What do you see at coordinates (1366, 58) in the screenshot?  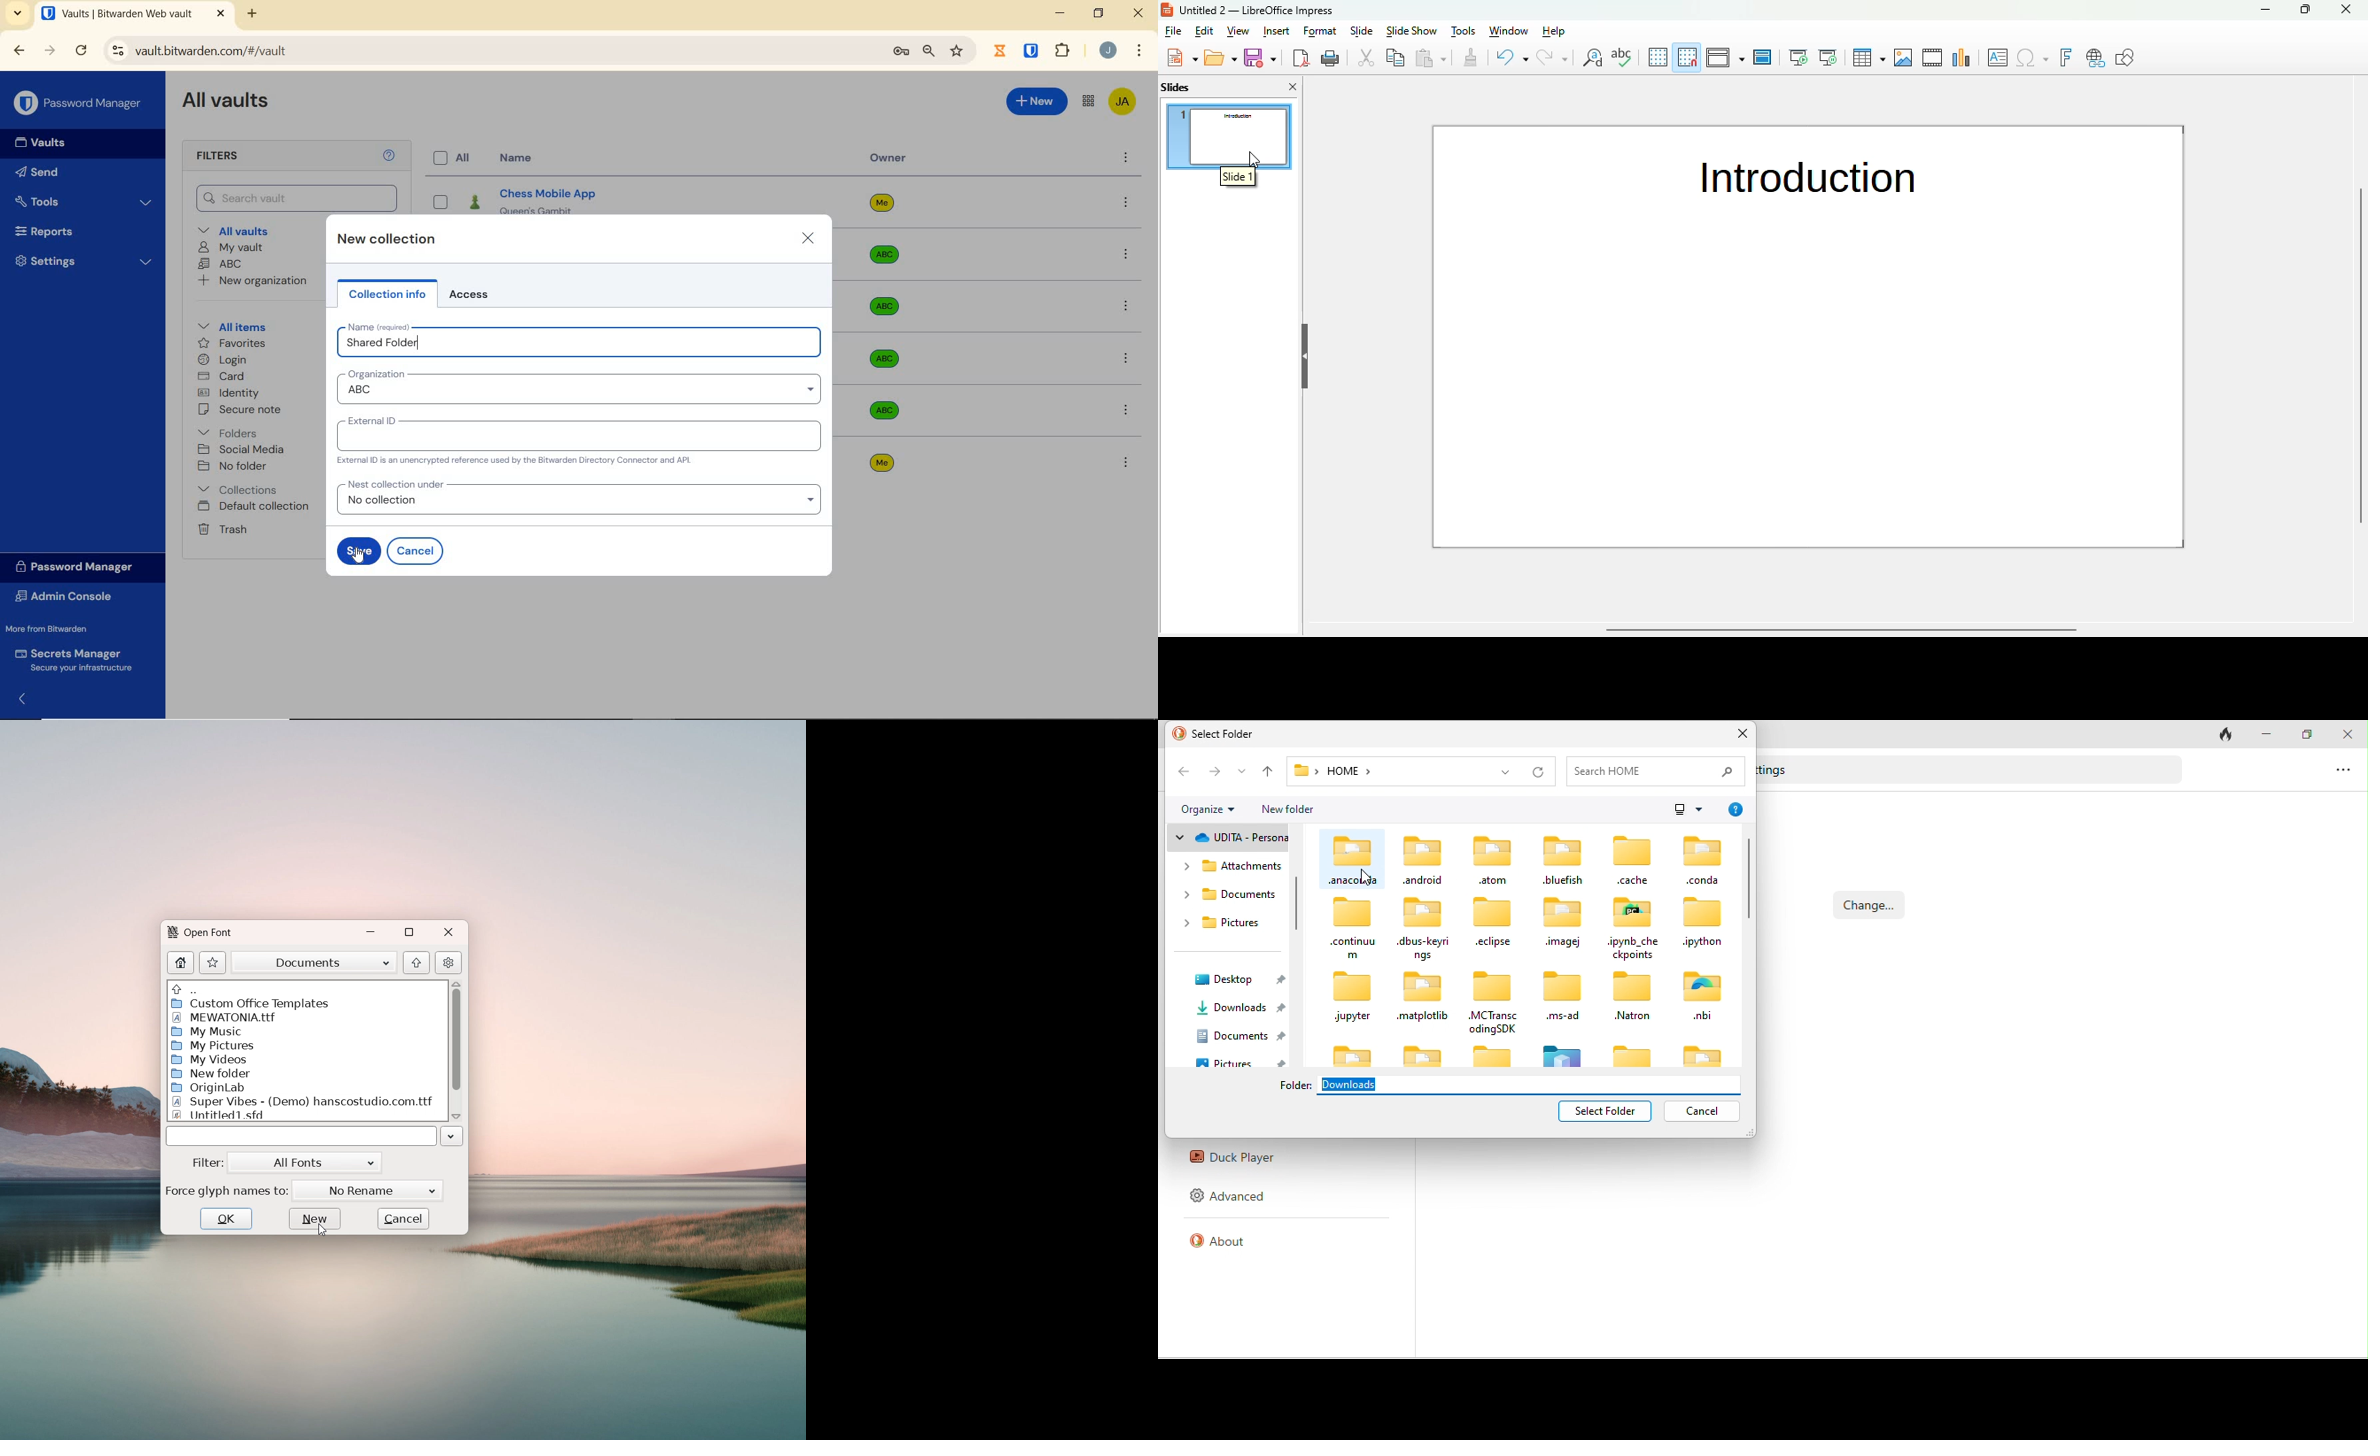 I see `cut` at bounding box center [1366, 58].